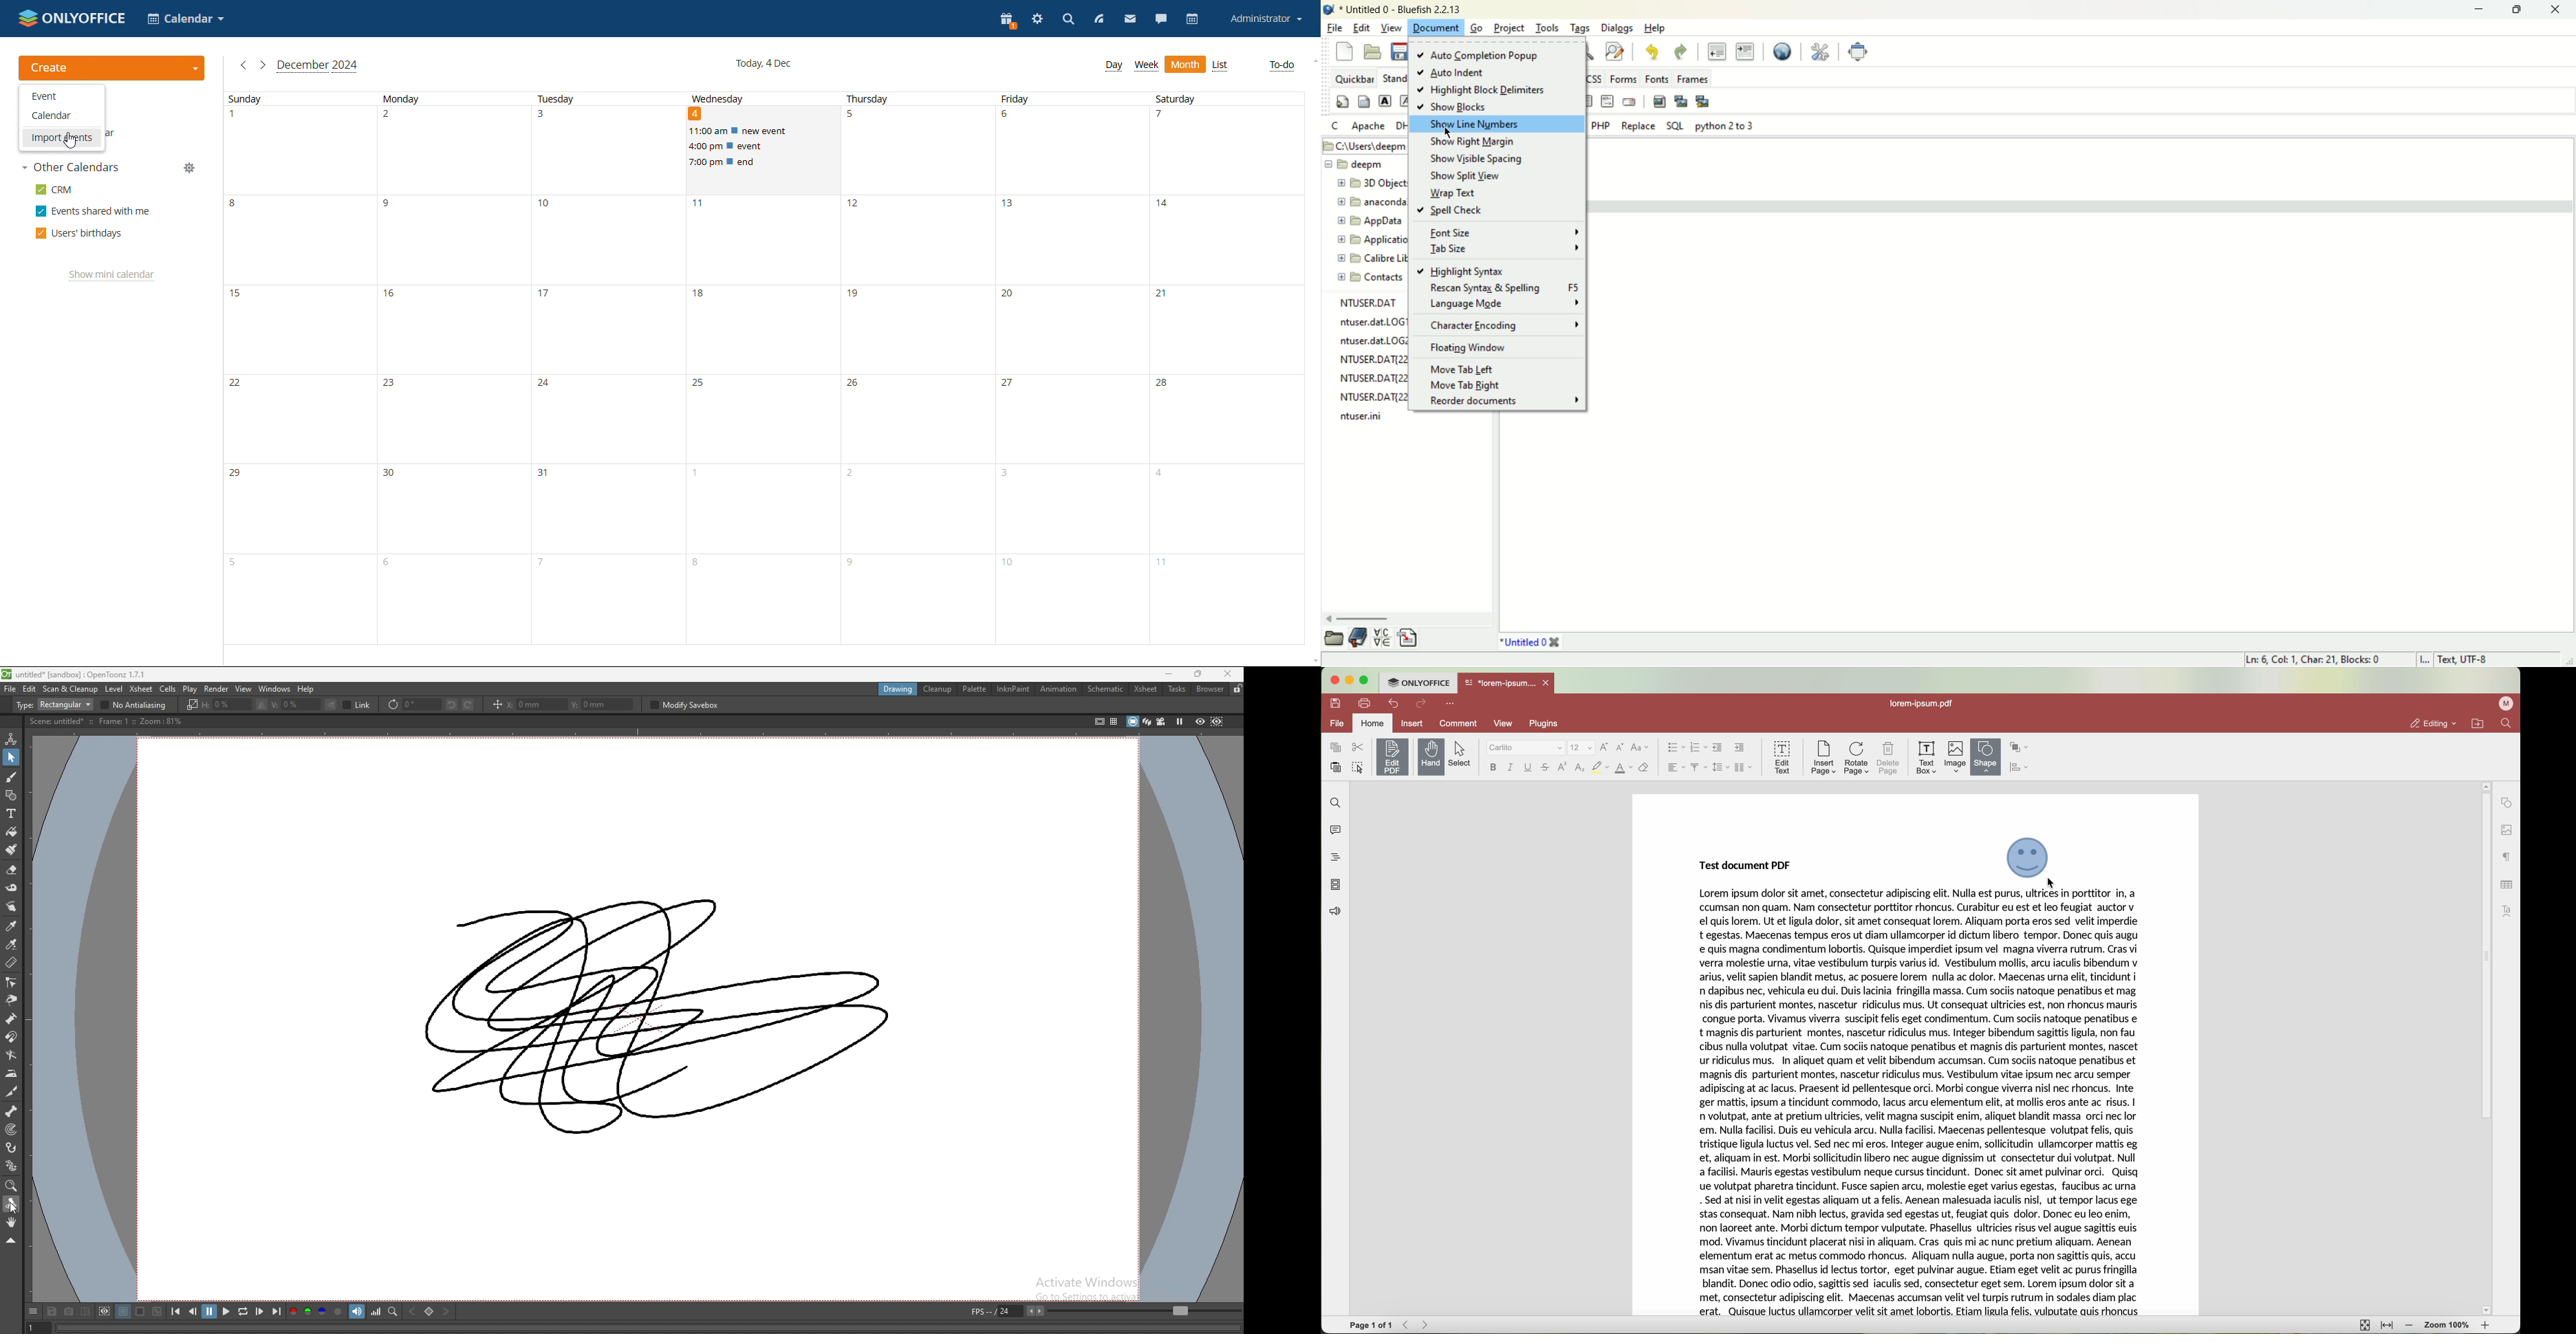 This screenshot has width=2576, height=1344. Describe the element at coordinates (1582, 747) in the screenshot. I see `size font` at that location.